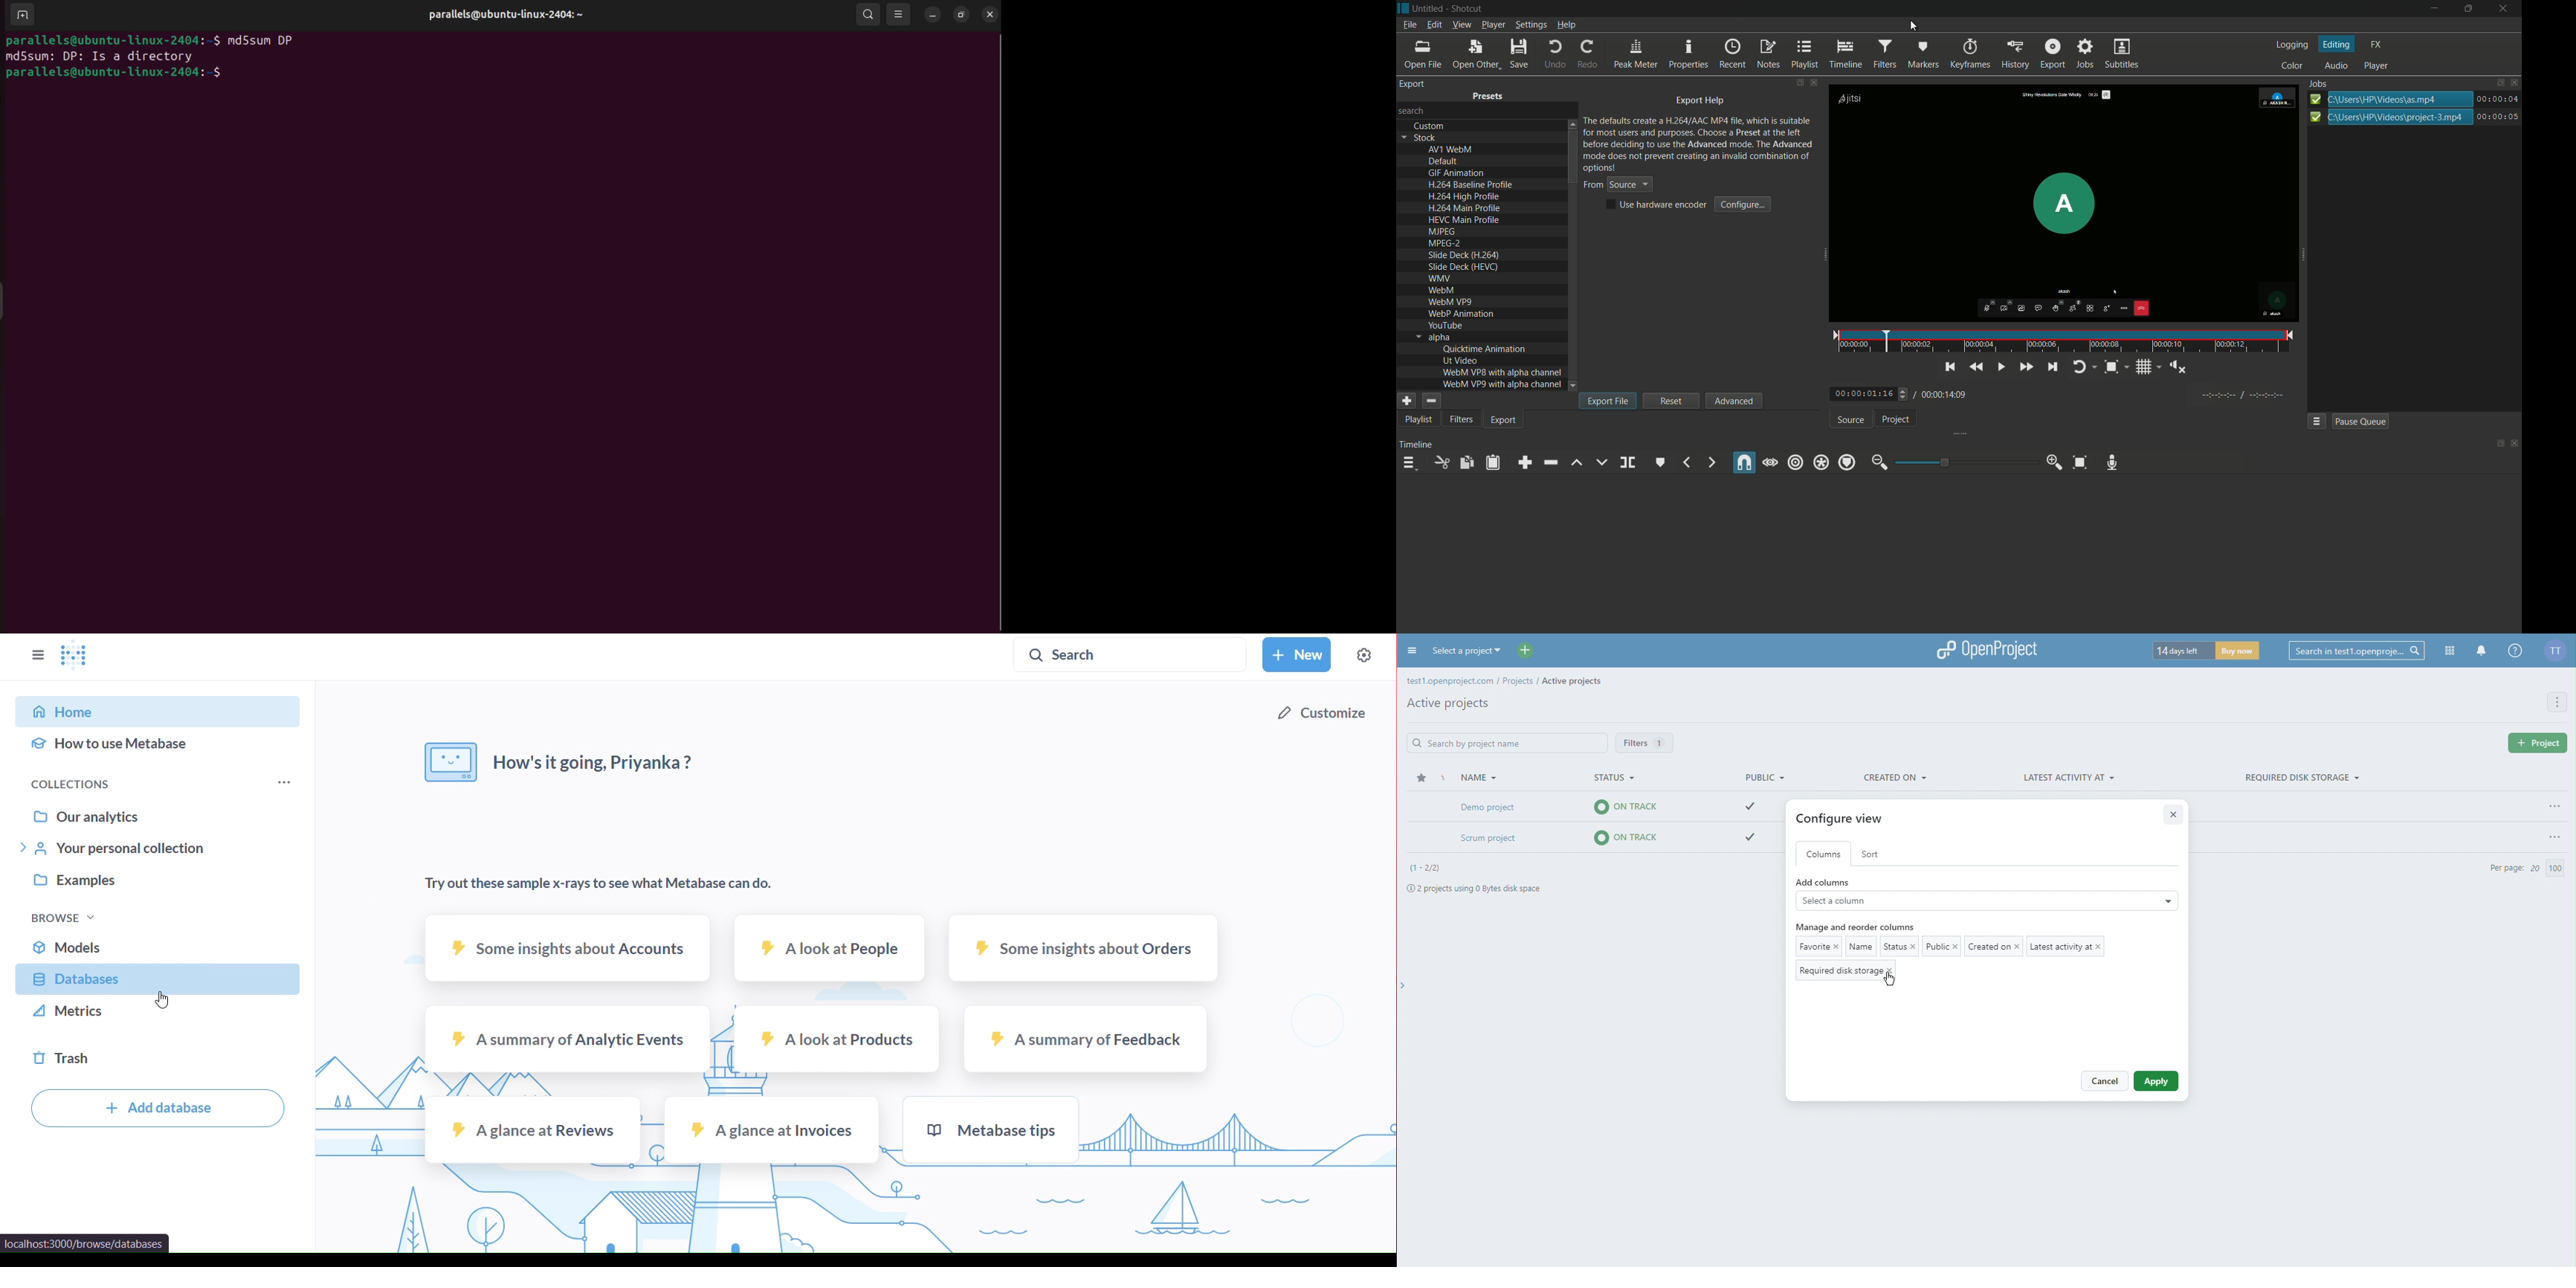 This screenshot has height=1288, width=2576. Describe the element at coordinates (1847, 462) in the screenshot. I see `ripple markers` at that location.